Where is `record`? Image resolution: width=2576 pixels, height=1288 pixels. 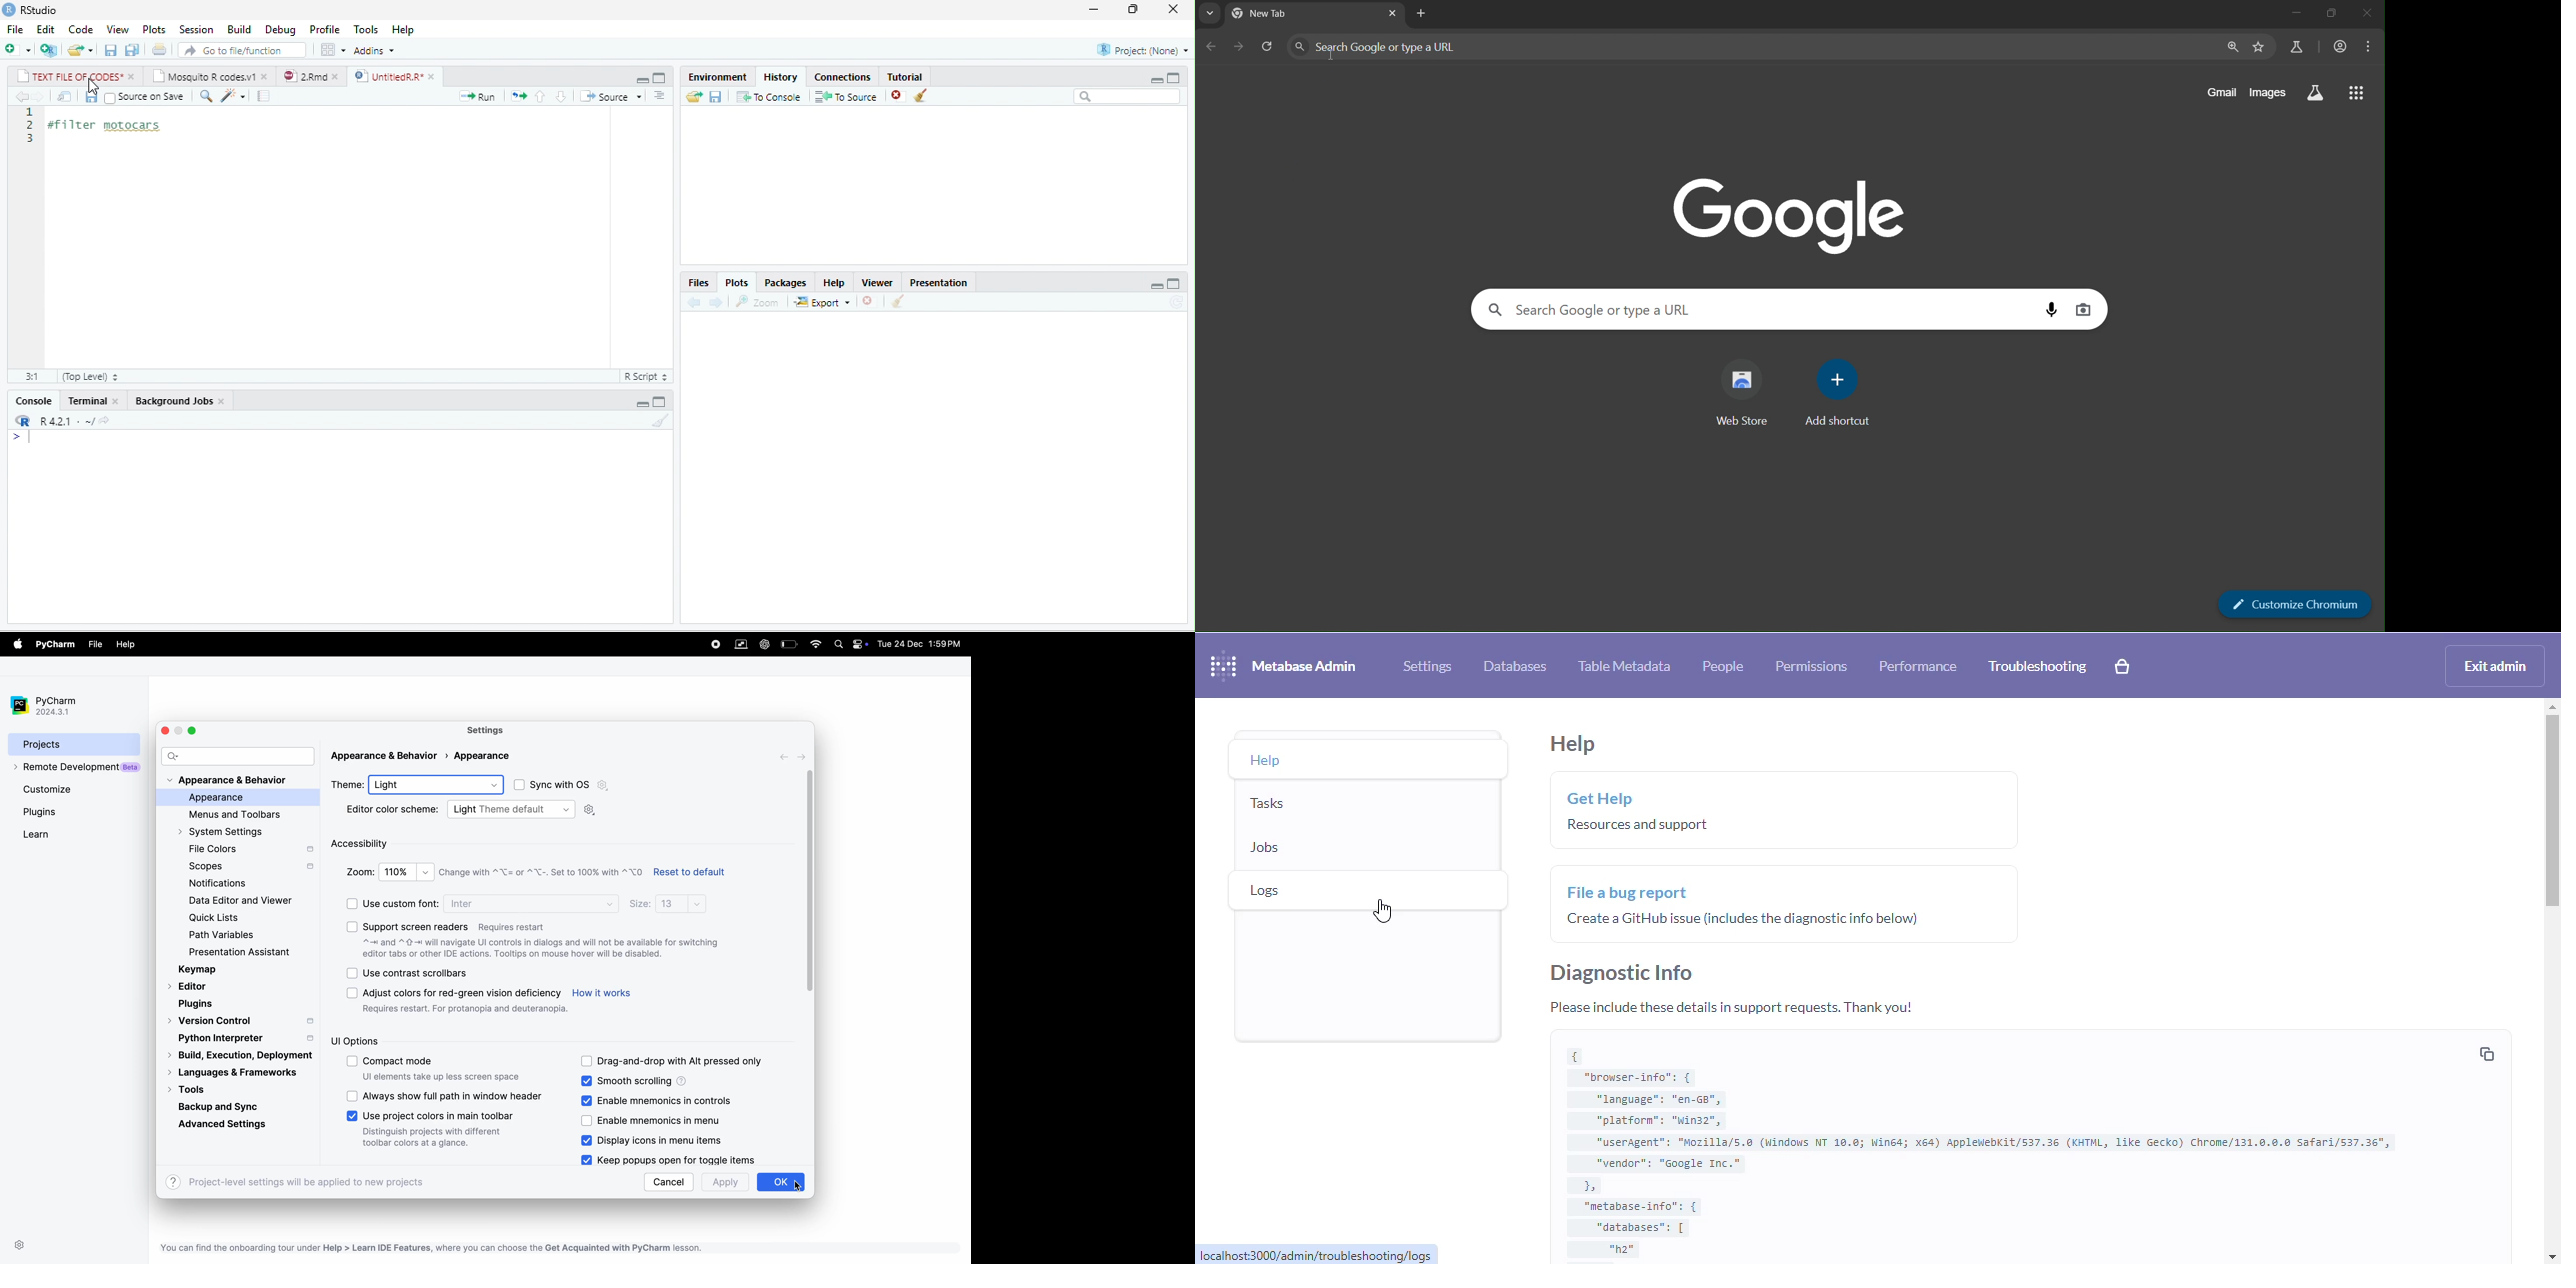
record is located at coordinates (715, 645).